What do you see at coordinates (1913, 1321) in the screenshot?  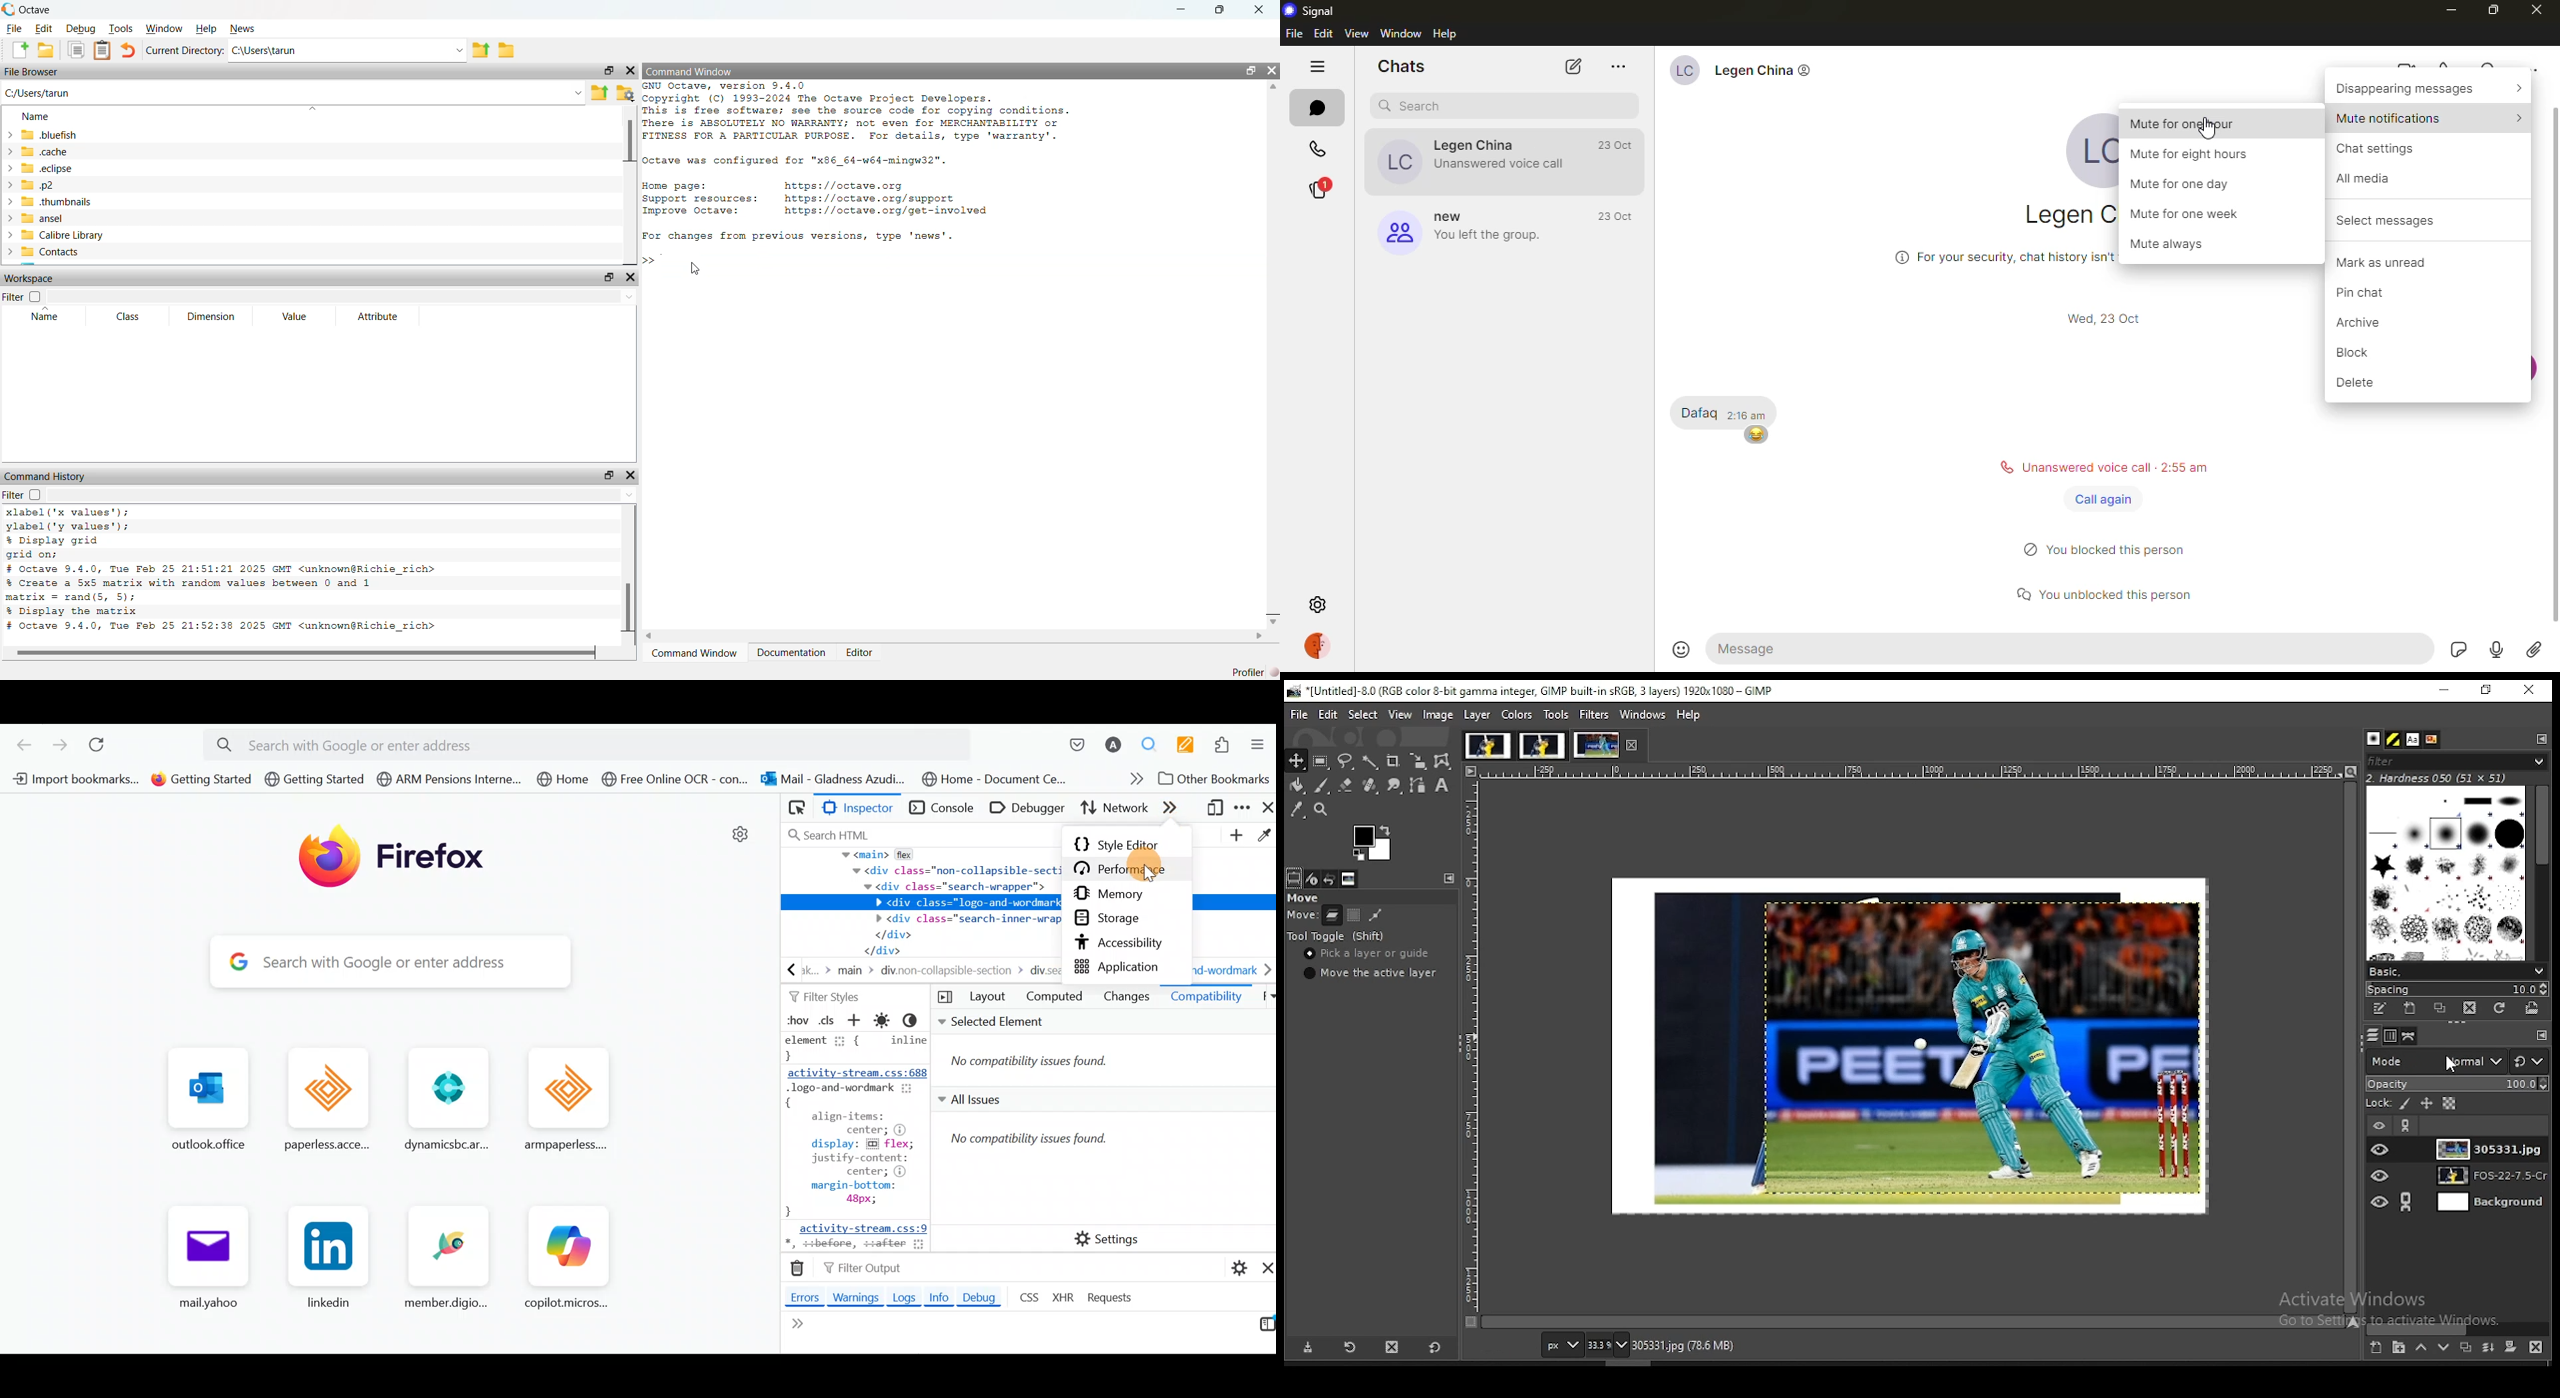 I see `scroll bar` at bounding box center [1913, 1321].